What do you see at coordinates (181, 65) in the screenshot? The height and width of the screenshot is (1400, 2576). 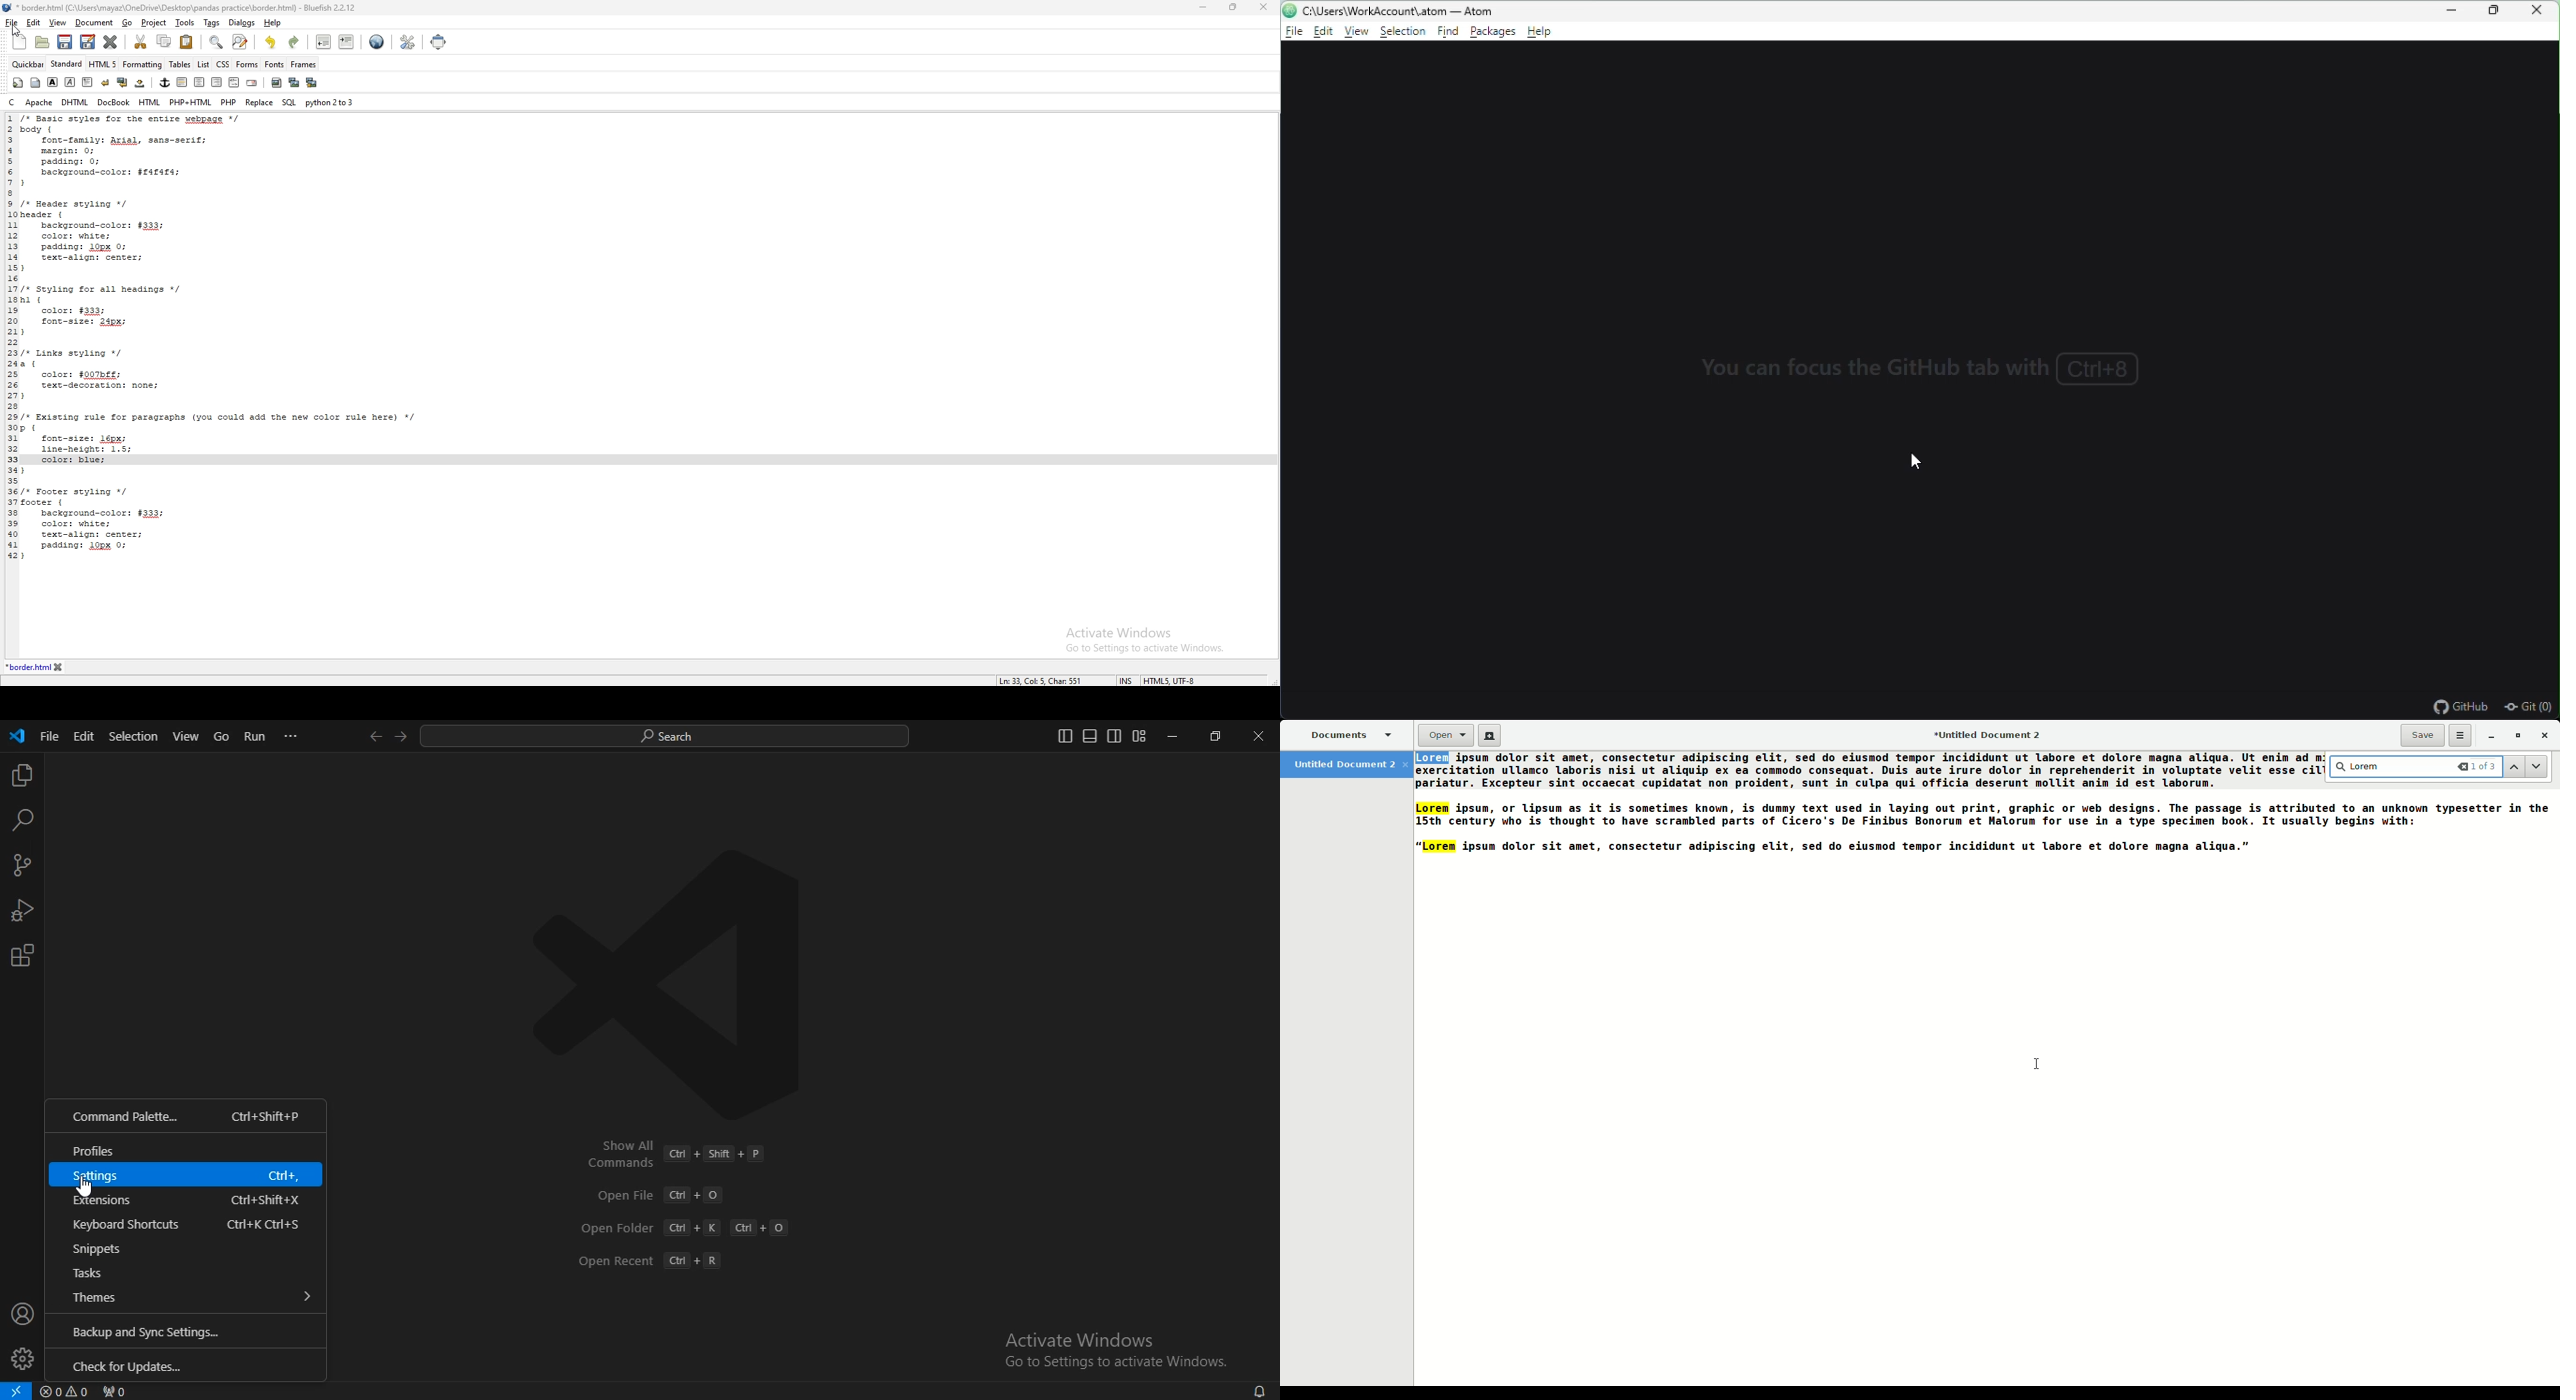 I see `tables` at bounding box center [181, 65].